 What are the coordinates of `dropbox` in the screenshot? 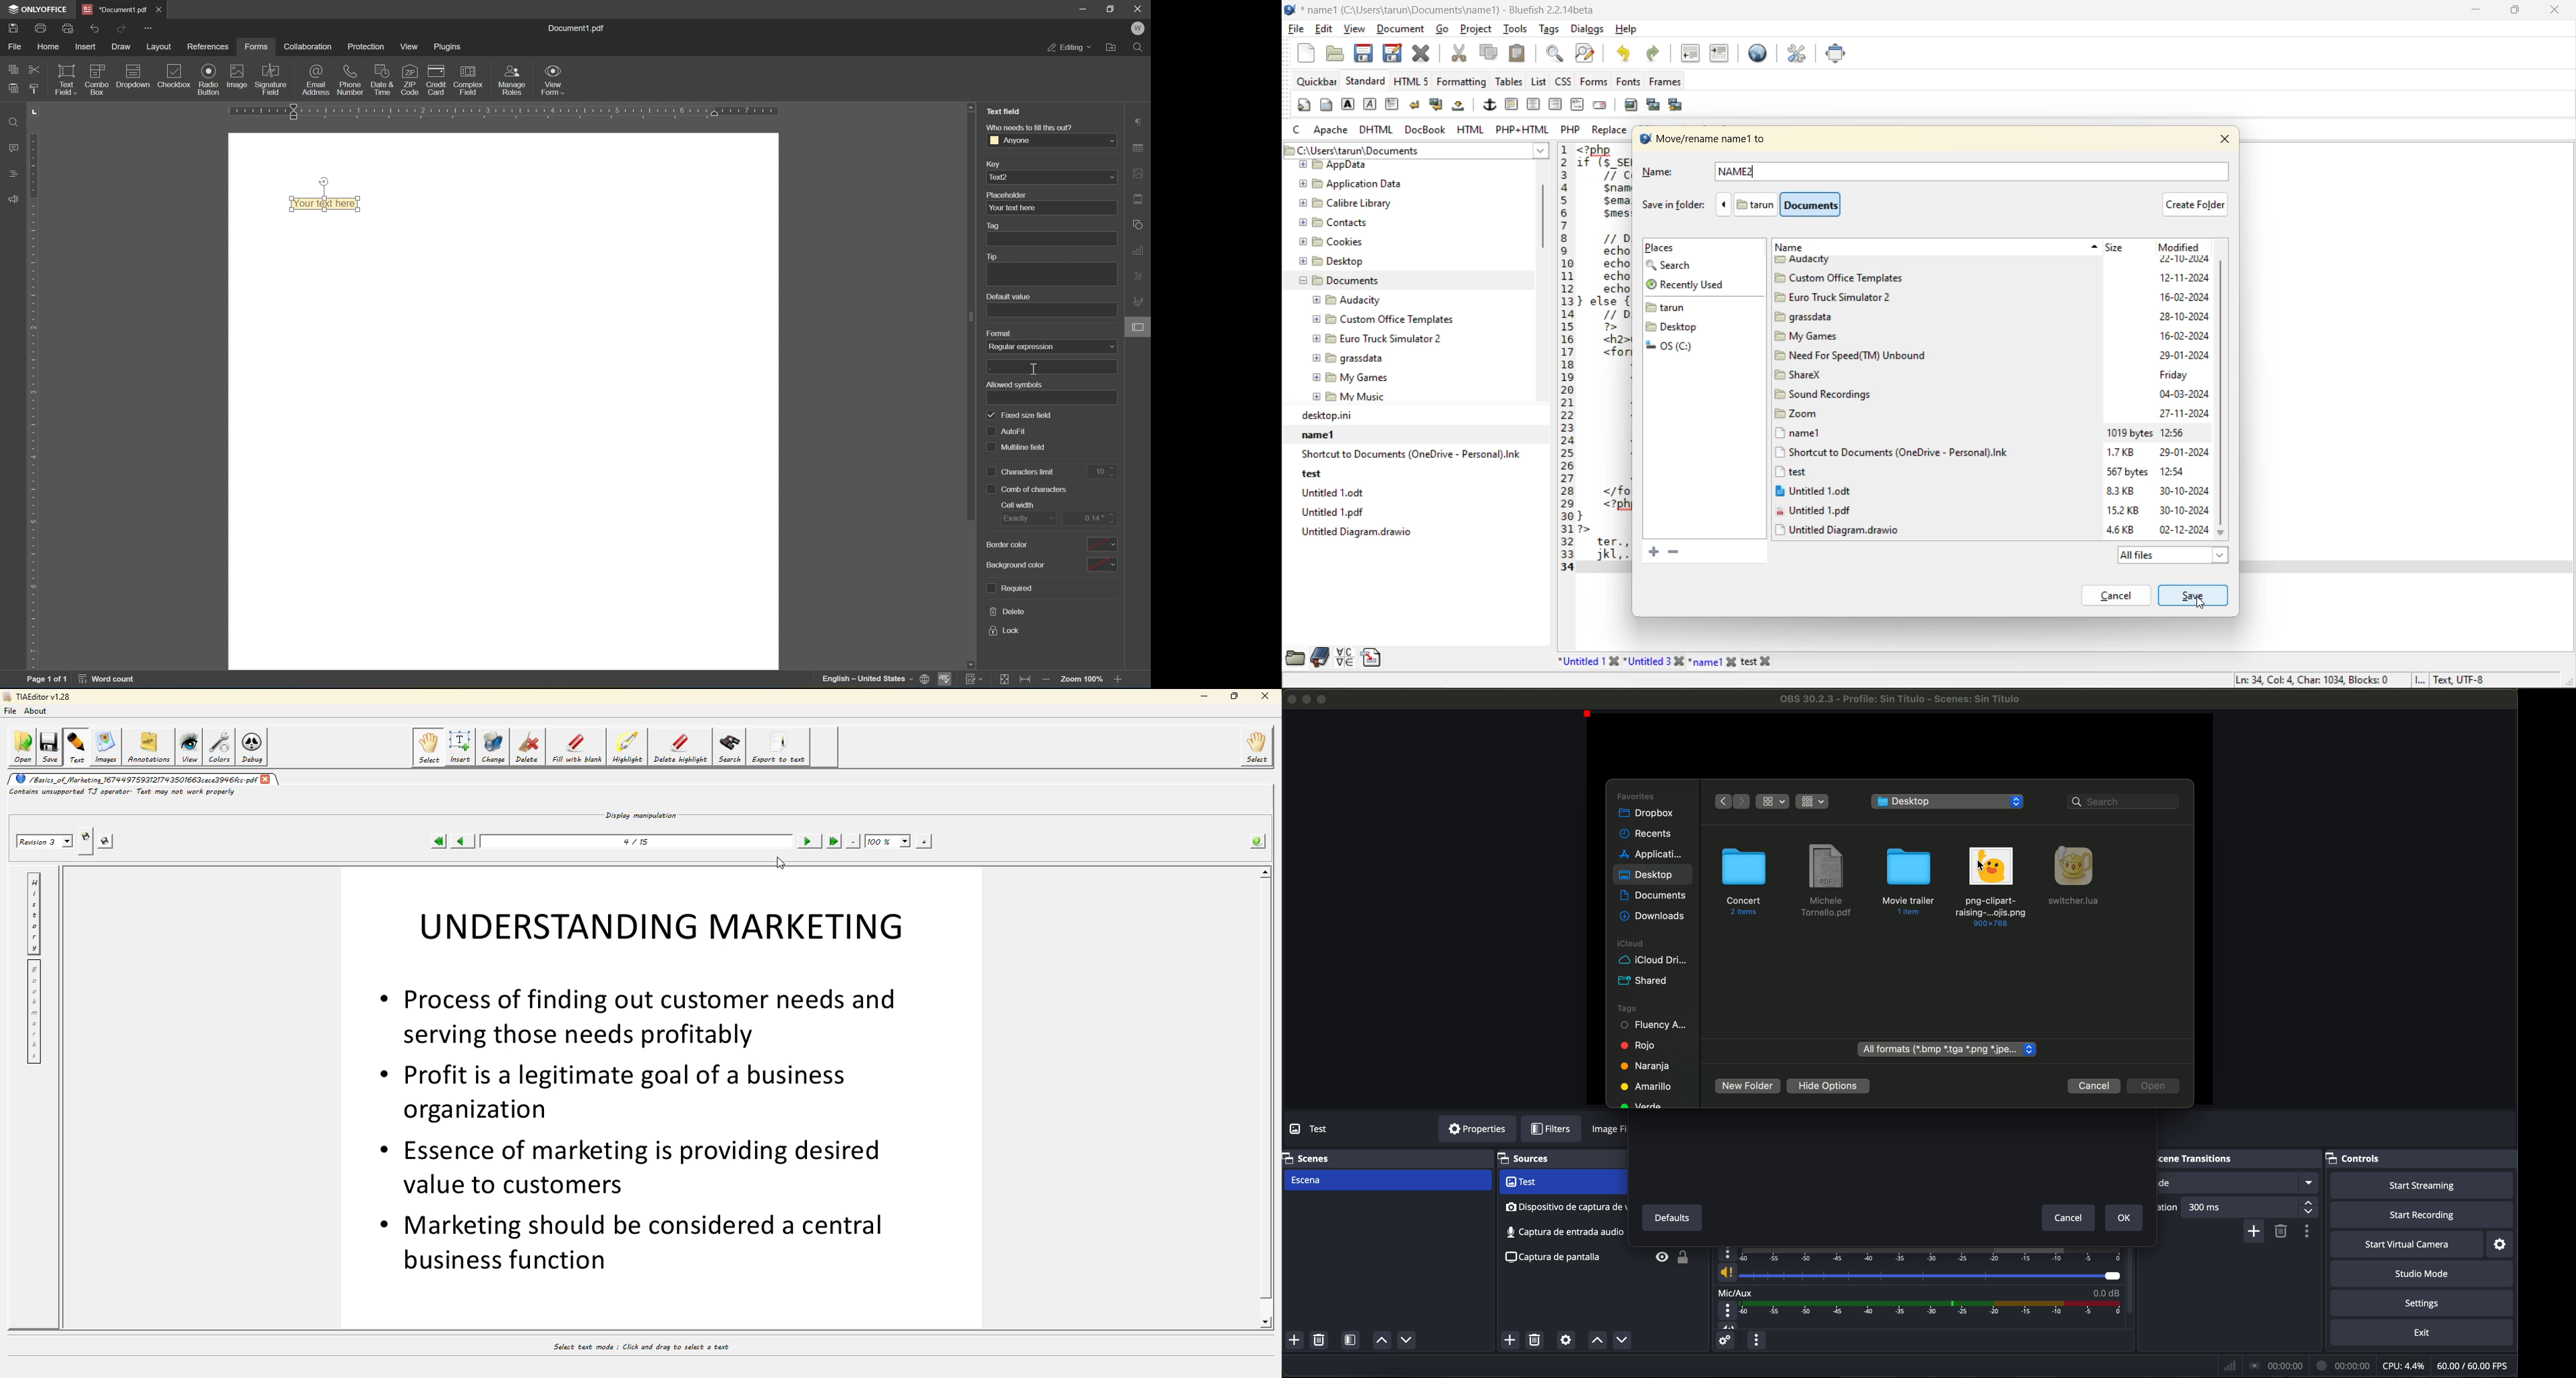 It's located at (1647, 814).